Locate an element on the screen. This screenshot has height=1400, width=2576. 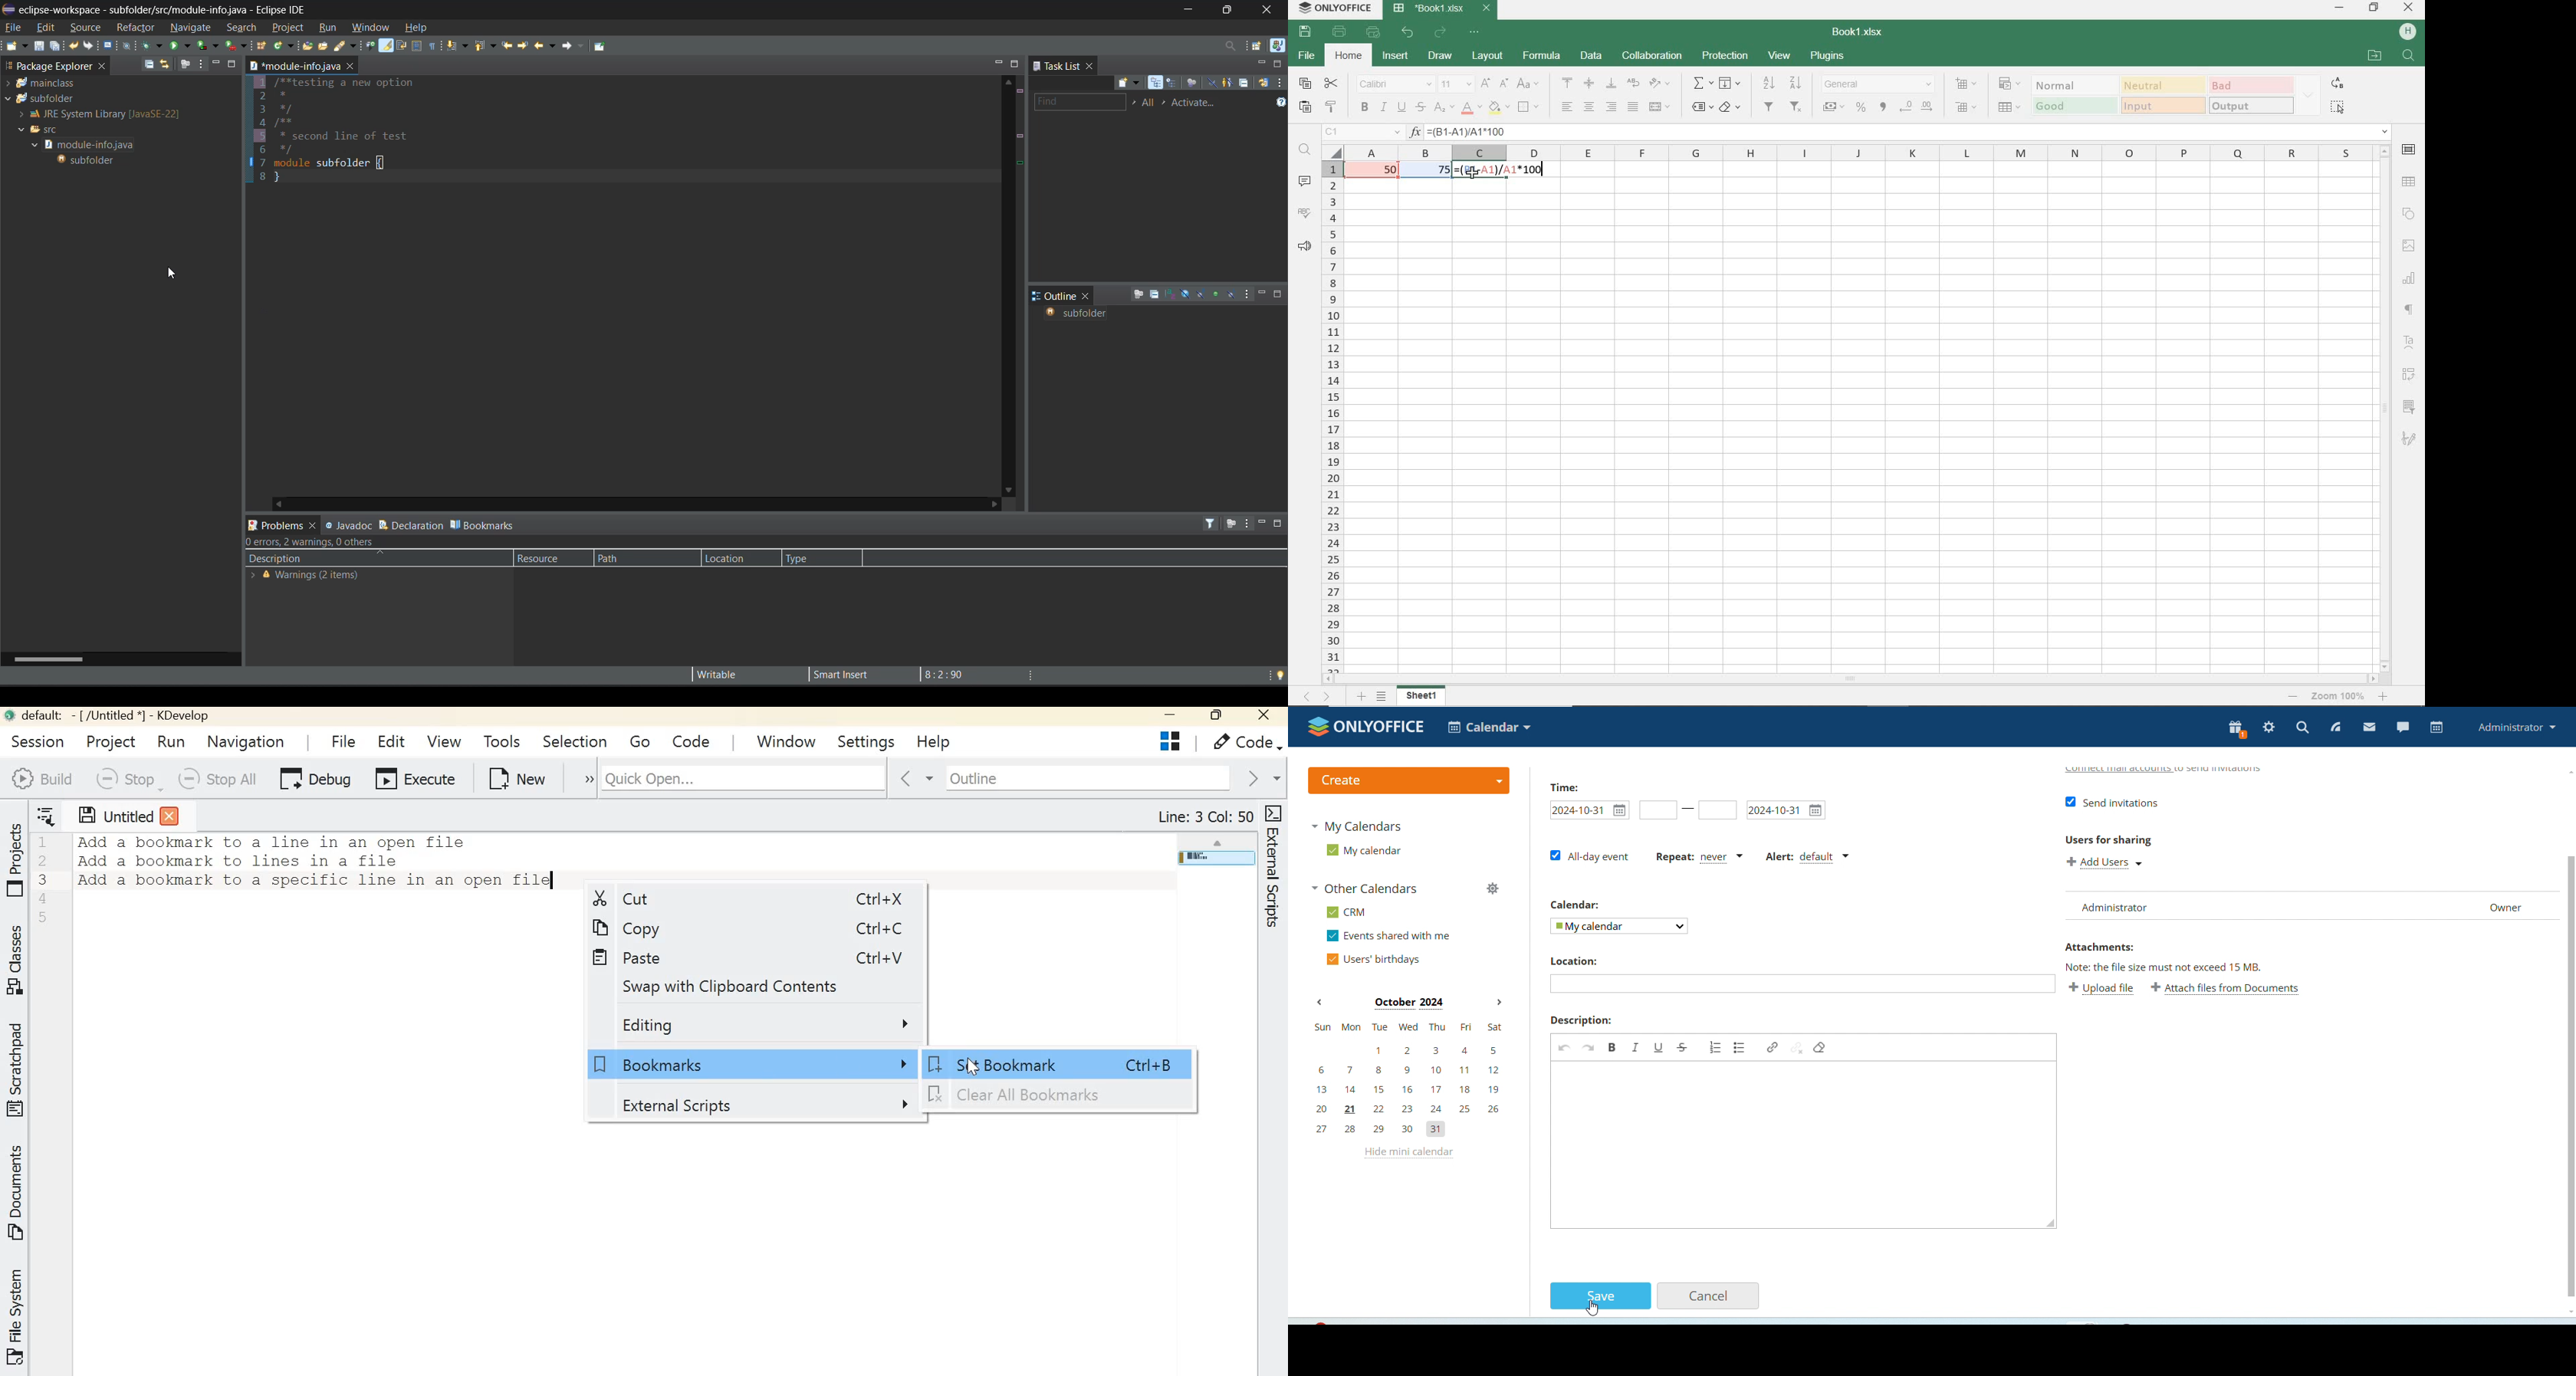
location is located at coordinates (731, 558).